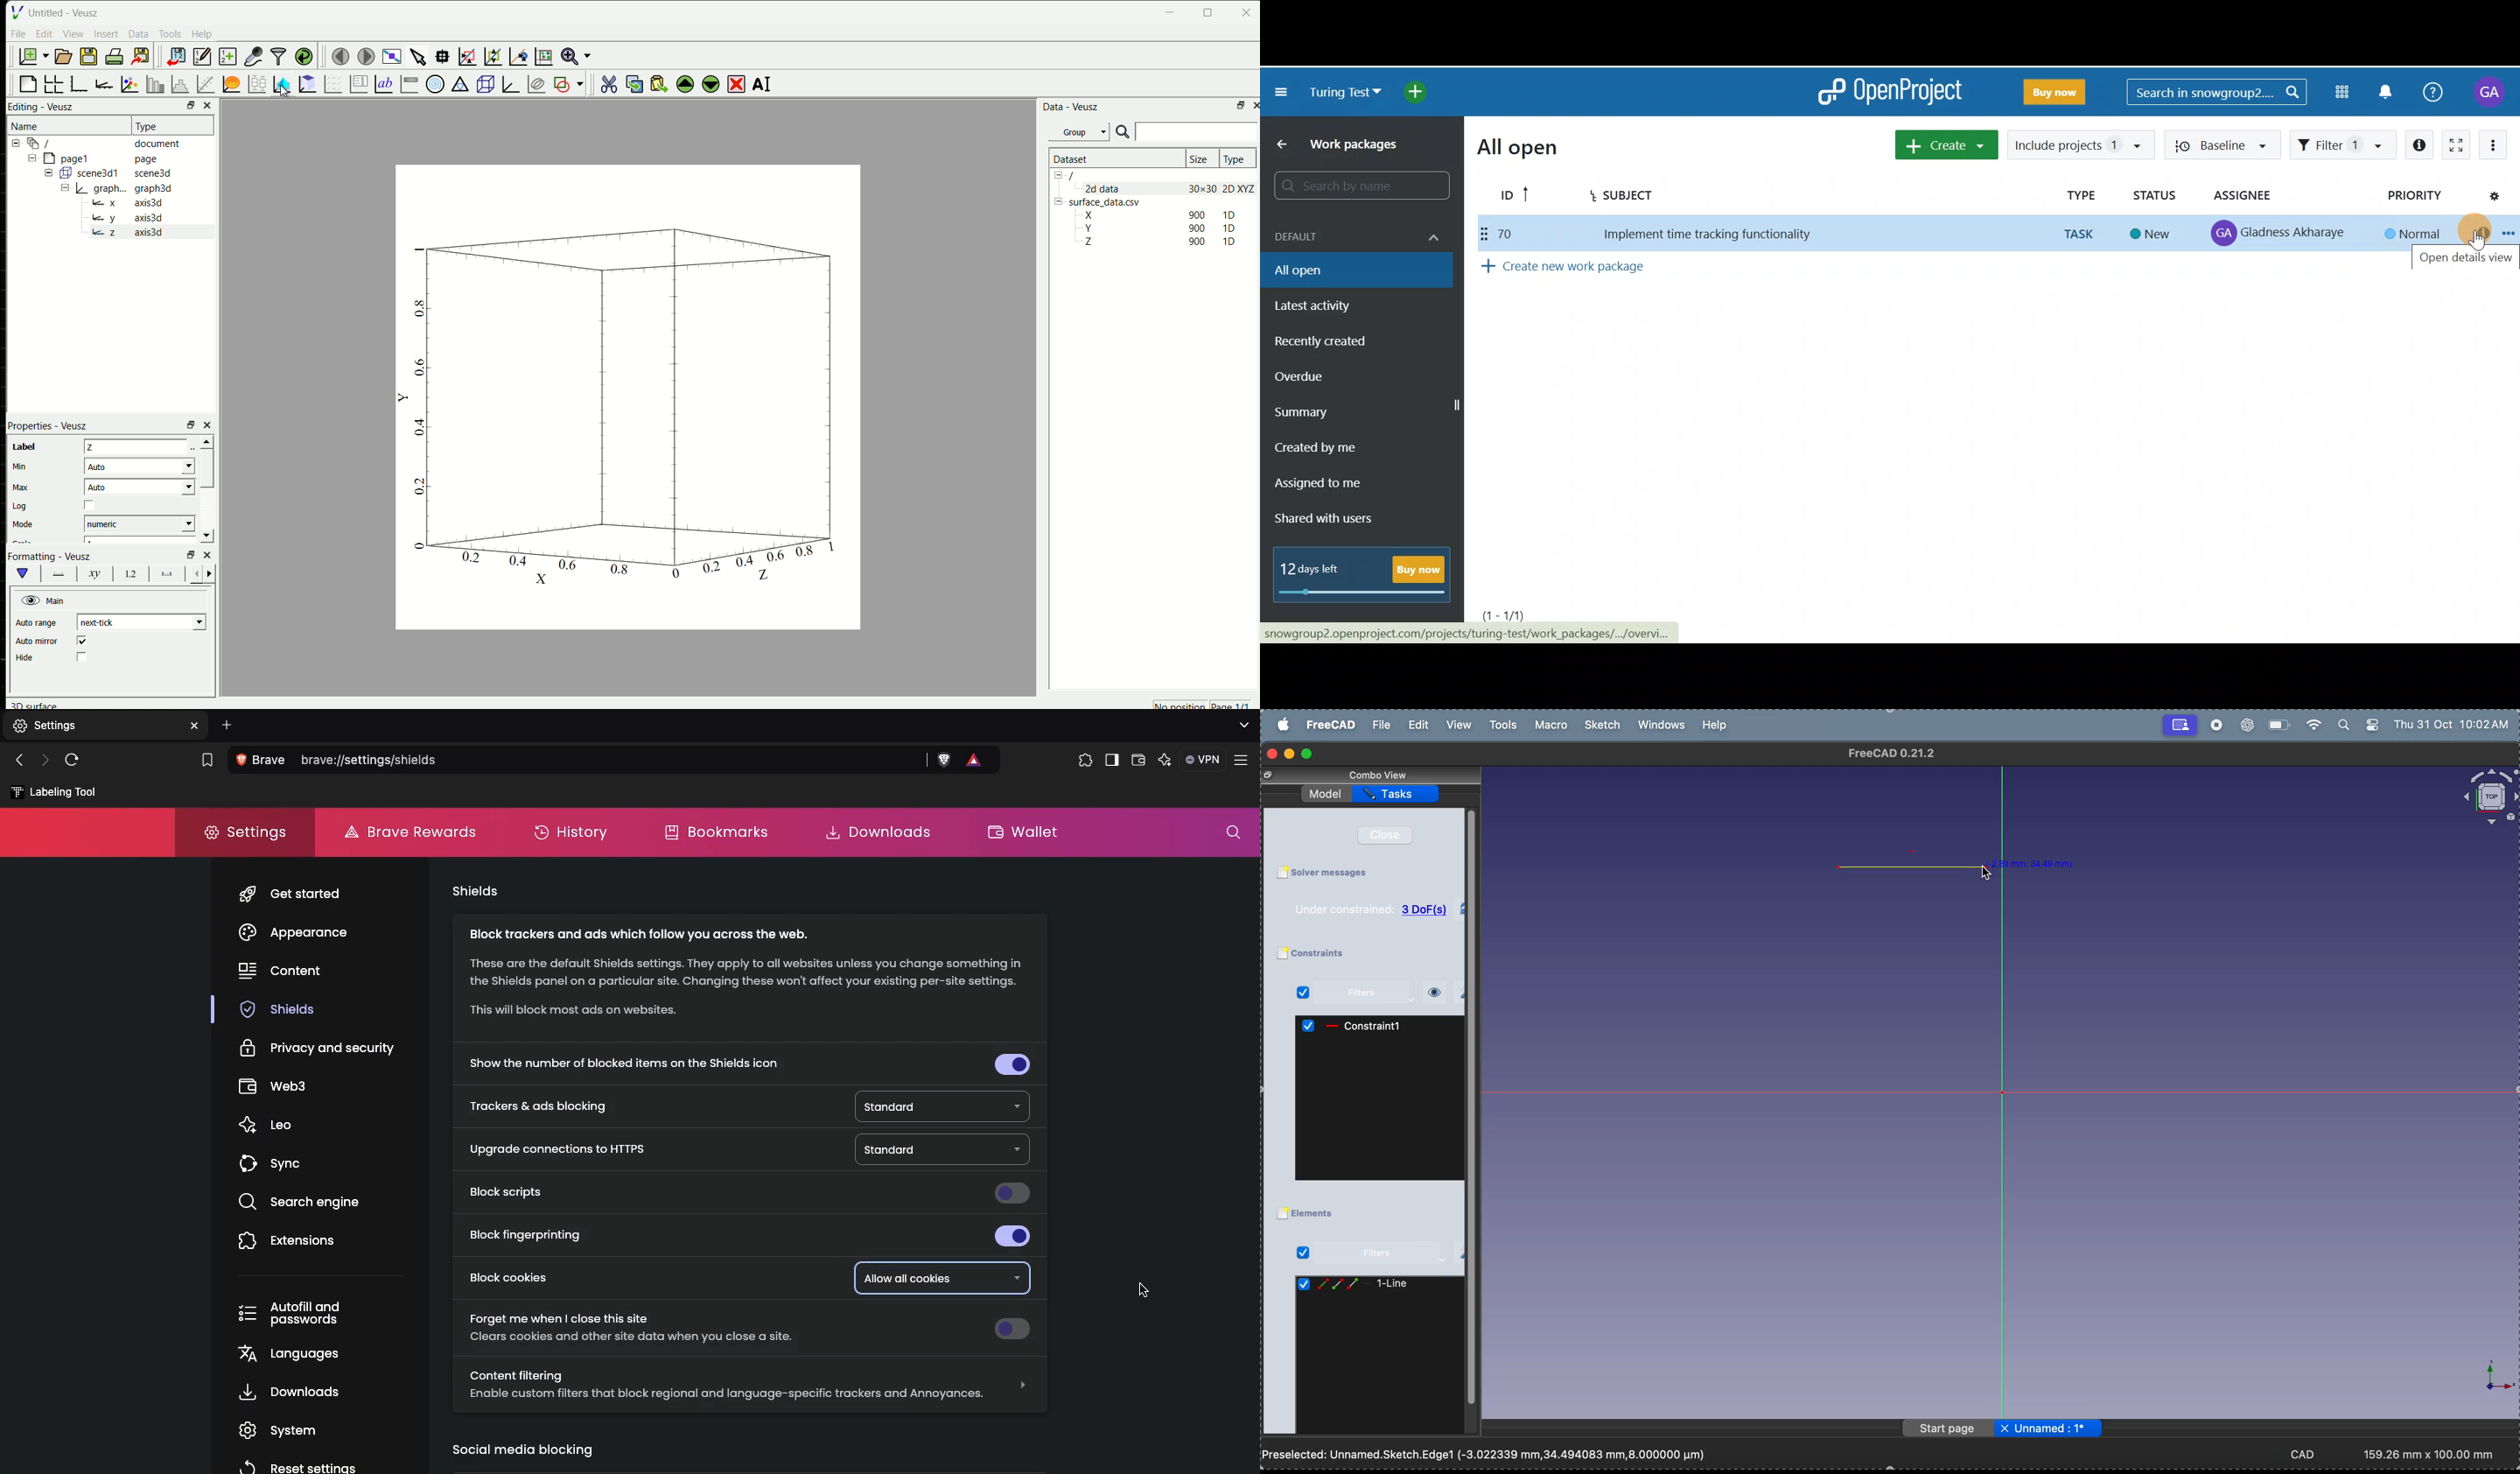 The width and height of the screenshot is (2520, 1484). Describe the element at coordinates (1551, 142) in the screenshot. I see `All open` at that location.